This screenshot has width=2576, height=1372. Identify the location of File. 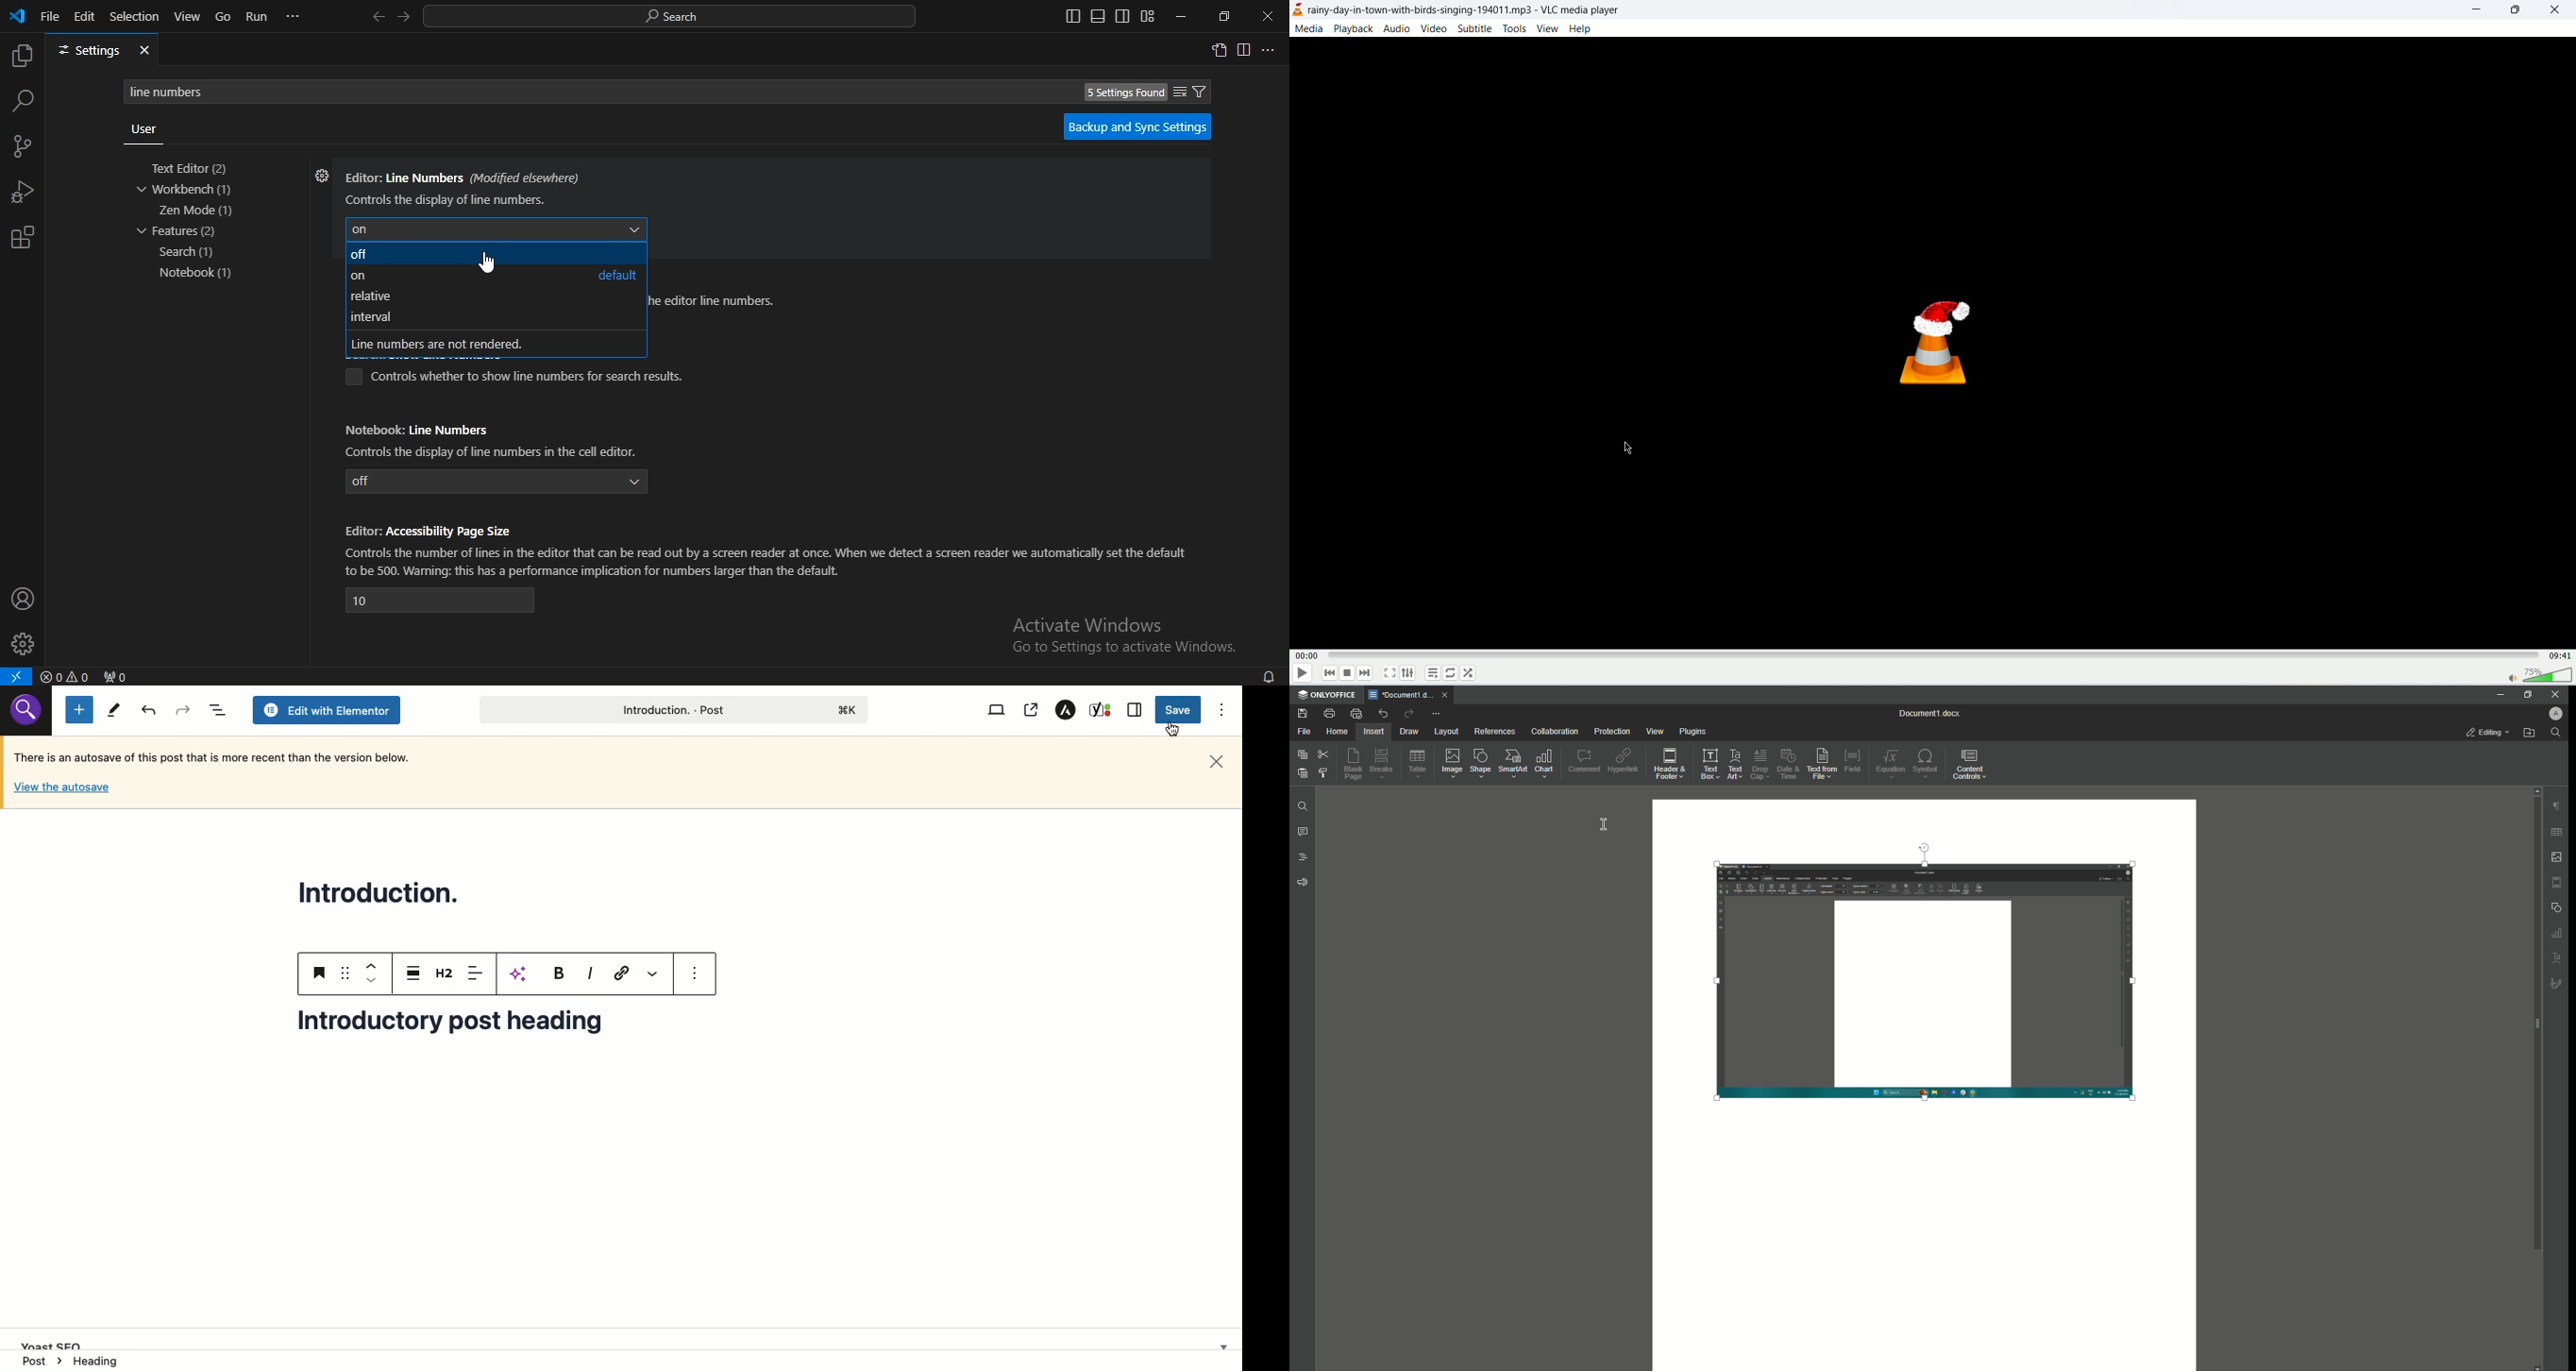
(1304, 732).